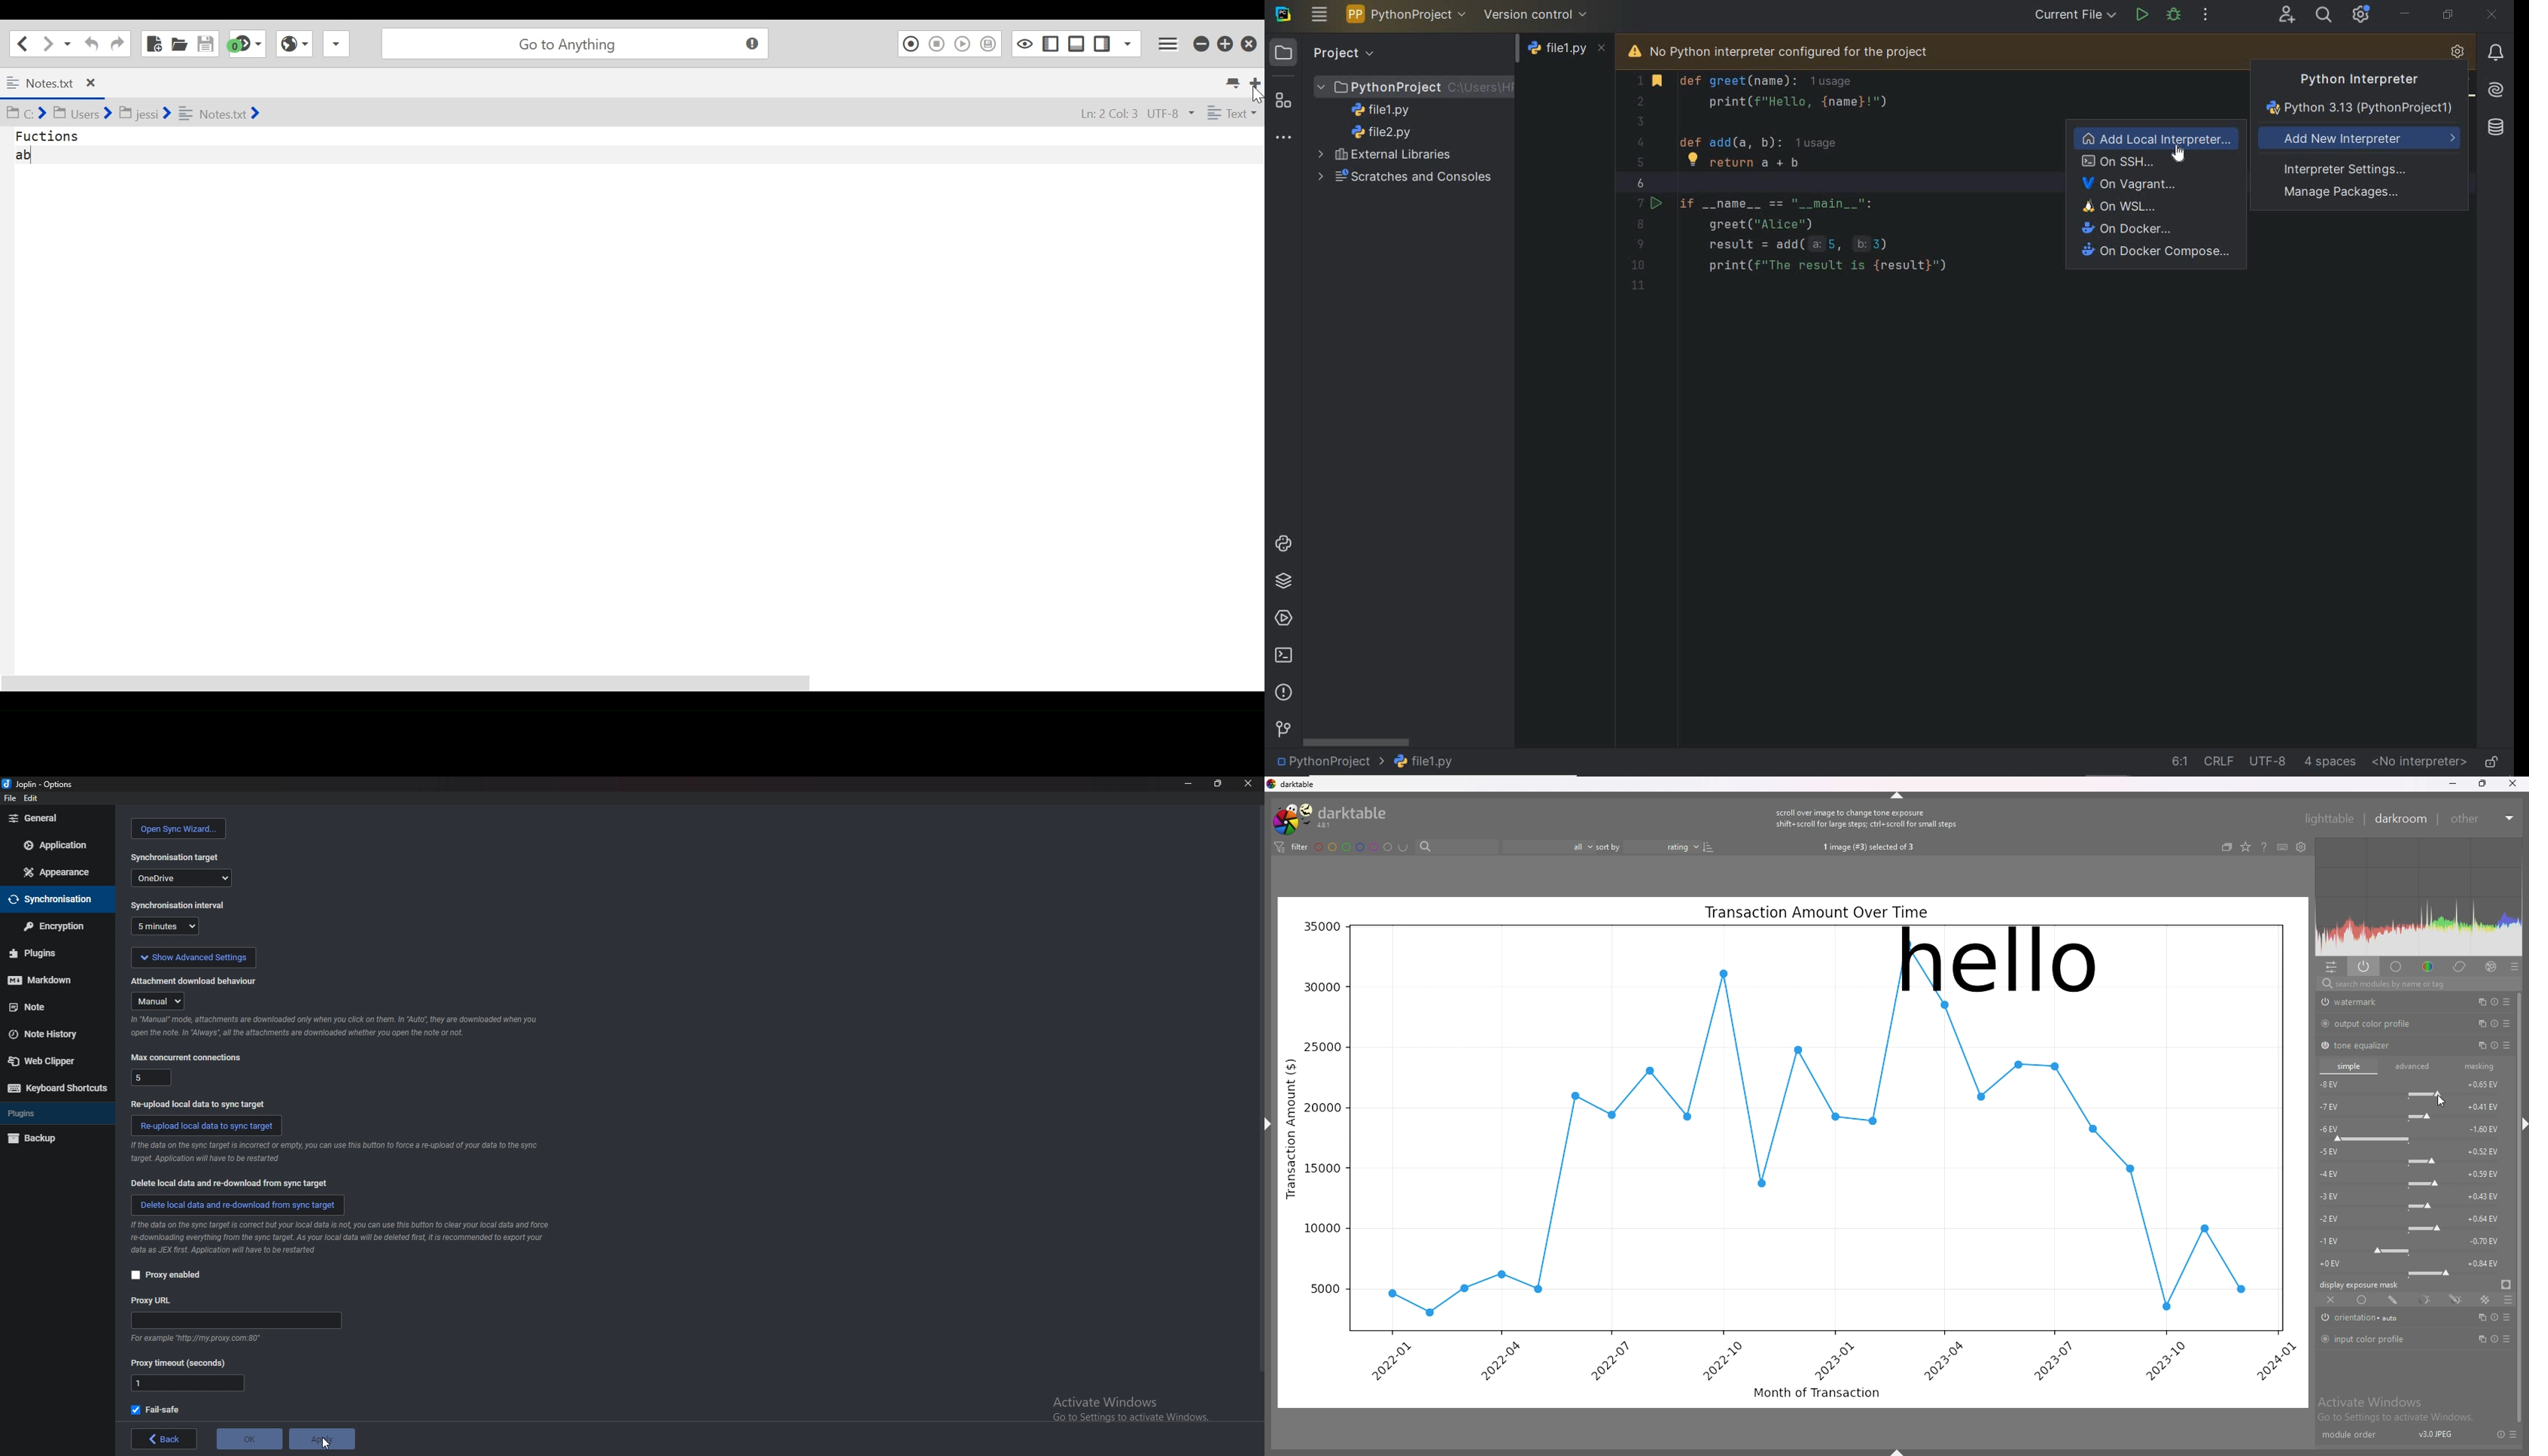  Describe the element at coordinates (1215, 783) in the screenshot. I see `resize` at that location.